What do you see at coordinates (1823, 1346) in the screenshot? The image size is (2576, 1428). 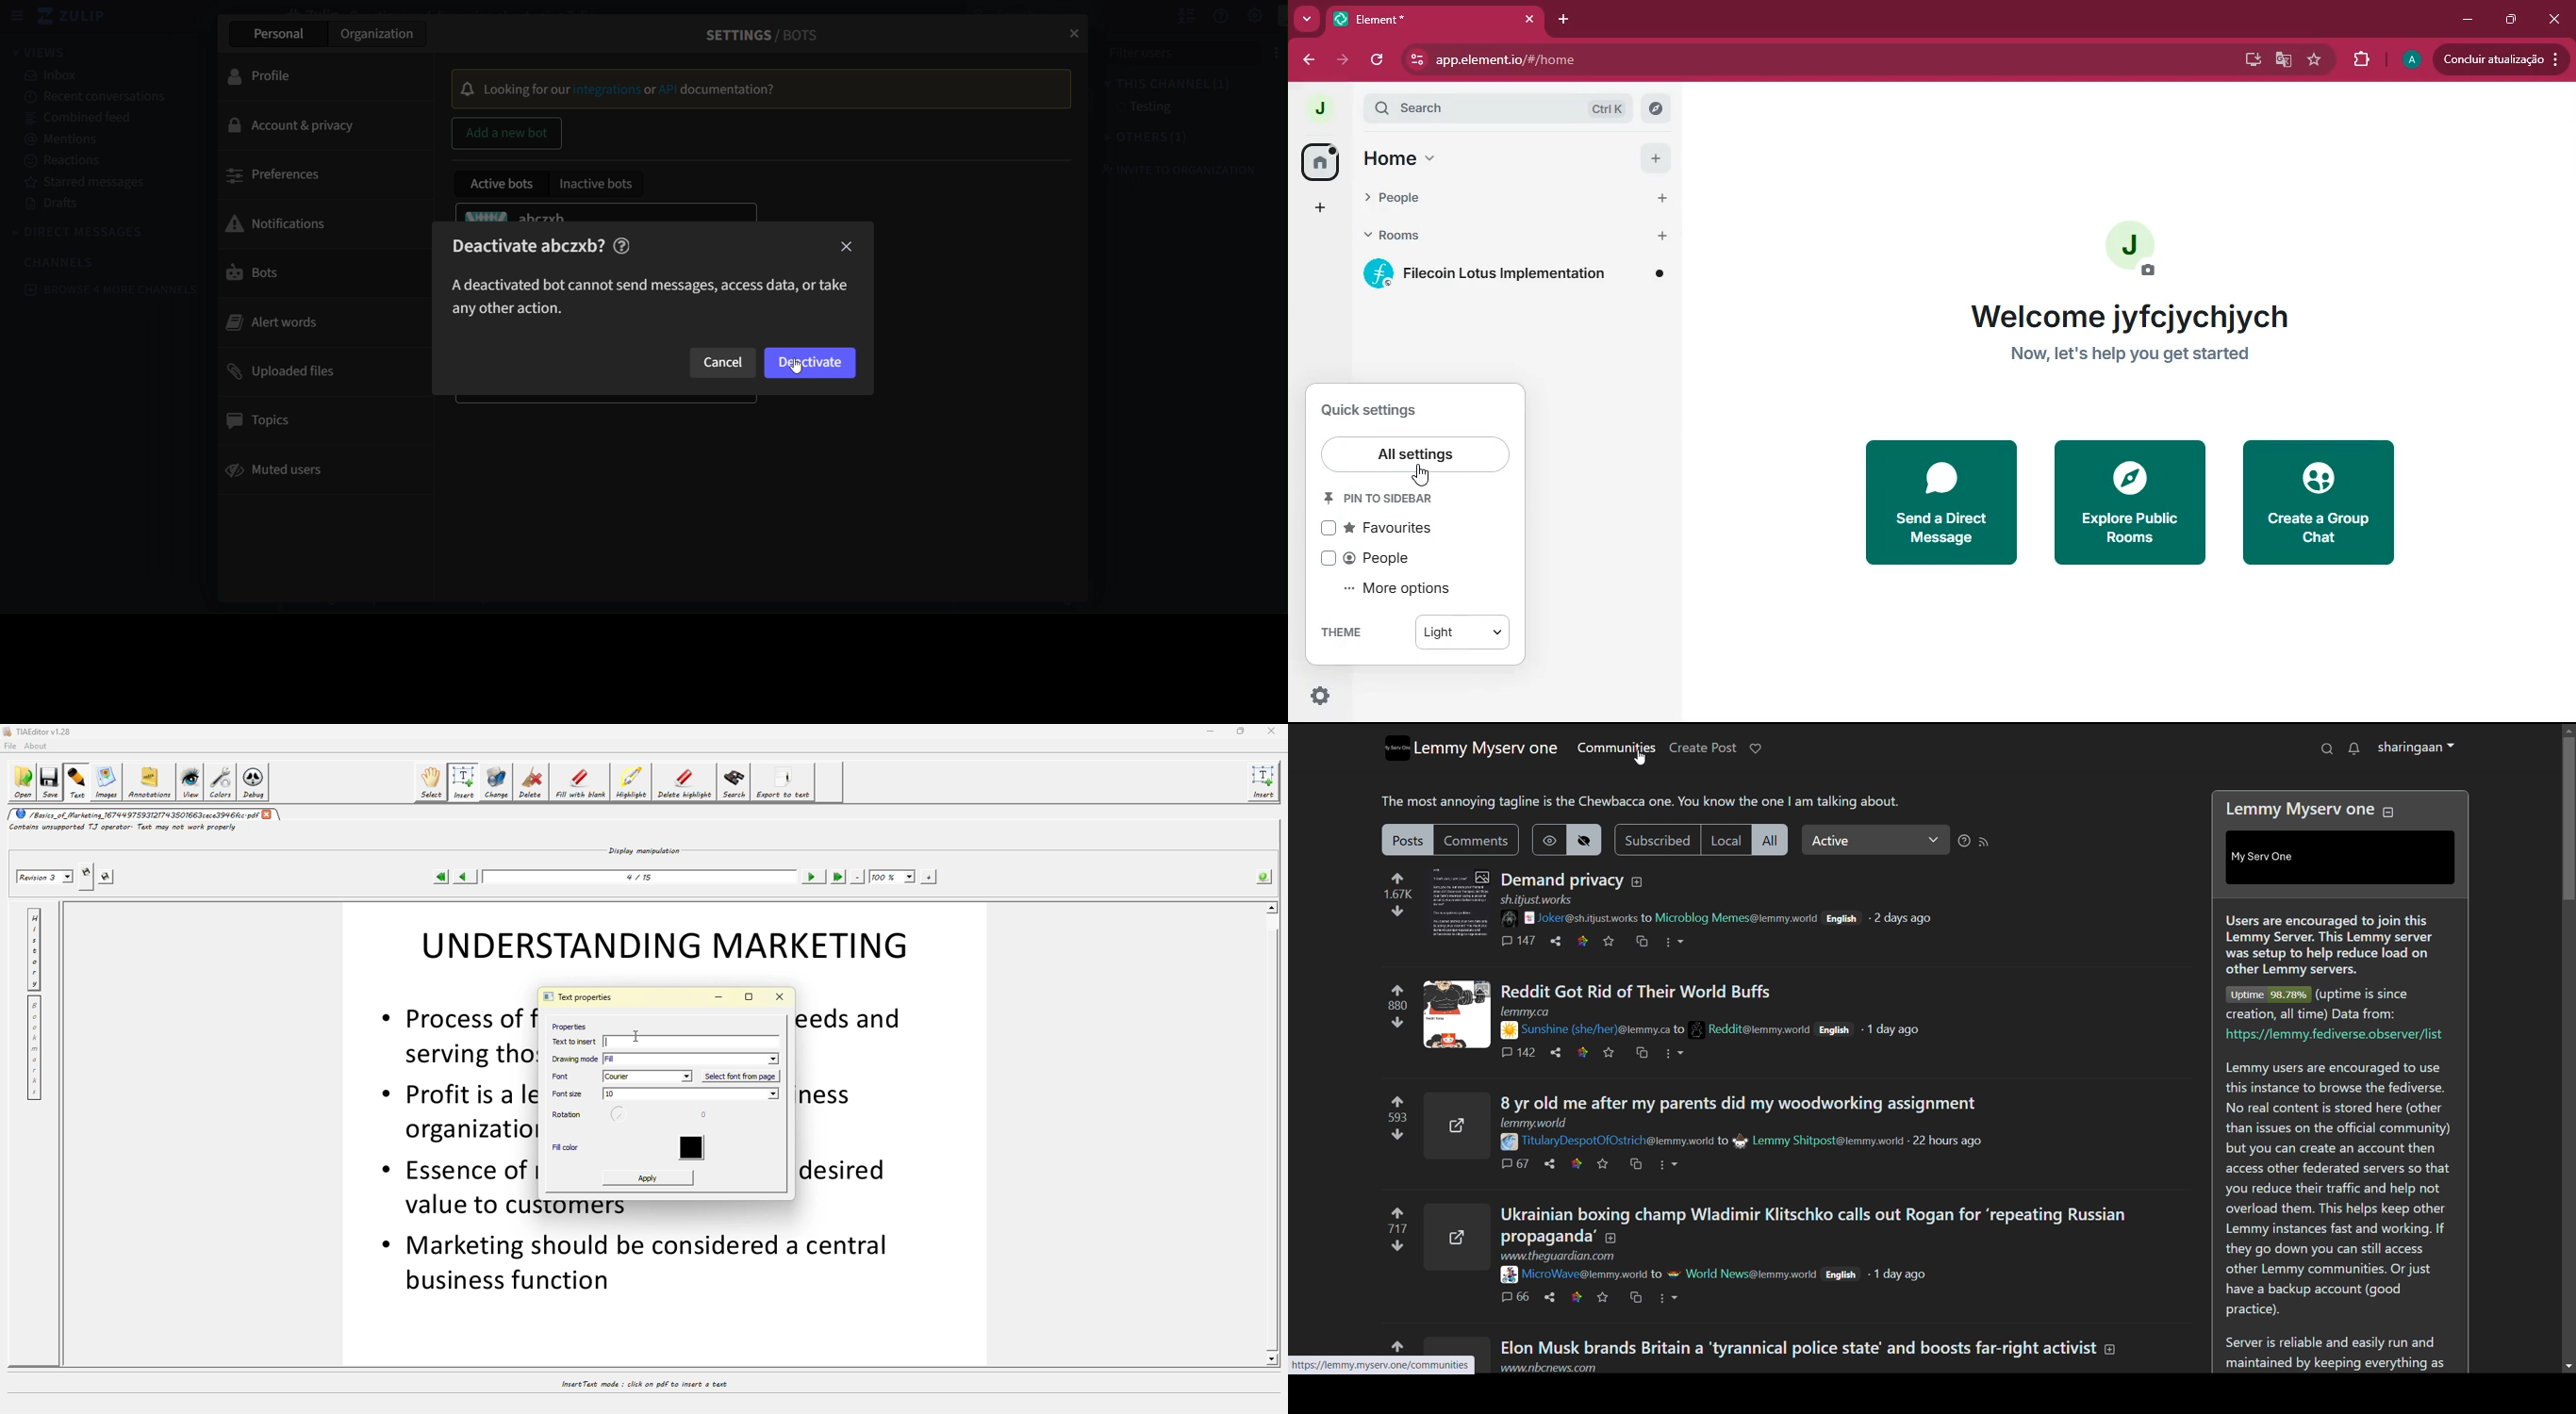 I see `Post title - Elon Musk brands Britain a ‘tyrannical police state’ and boosts far-right activist` at bounding box center [1823, 1346].